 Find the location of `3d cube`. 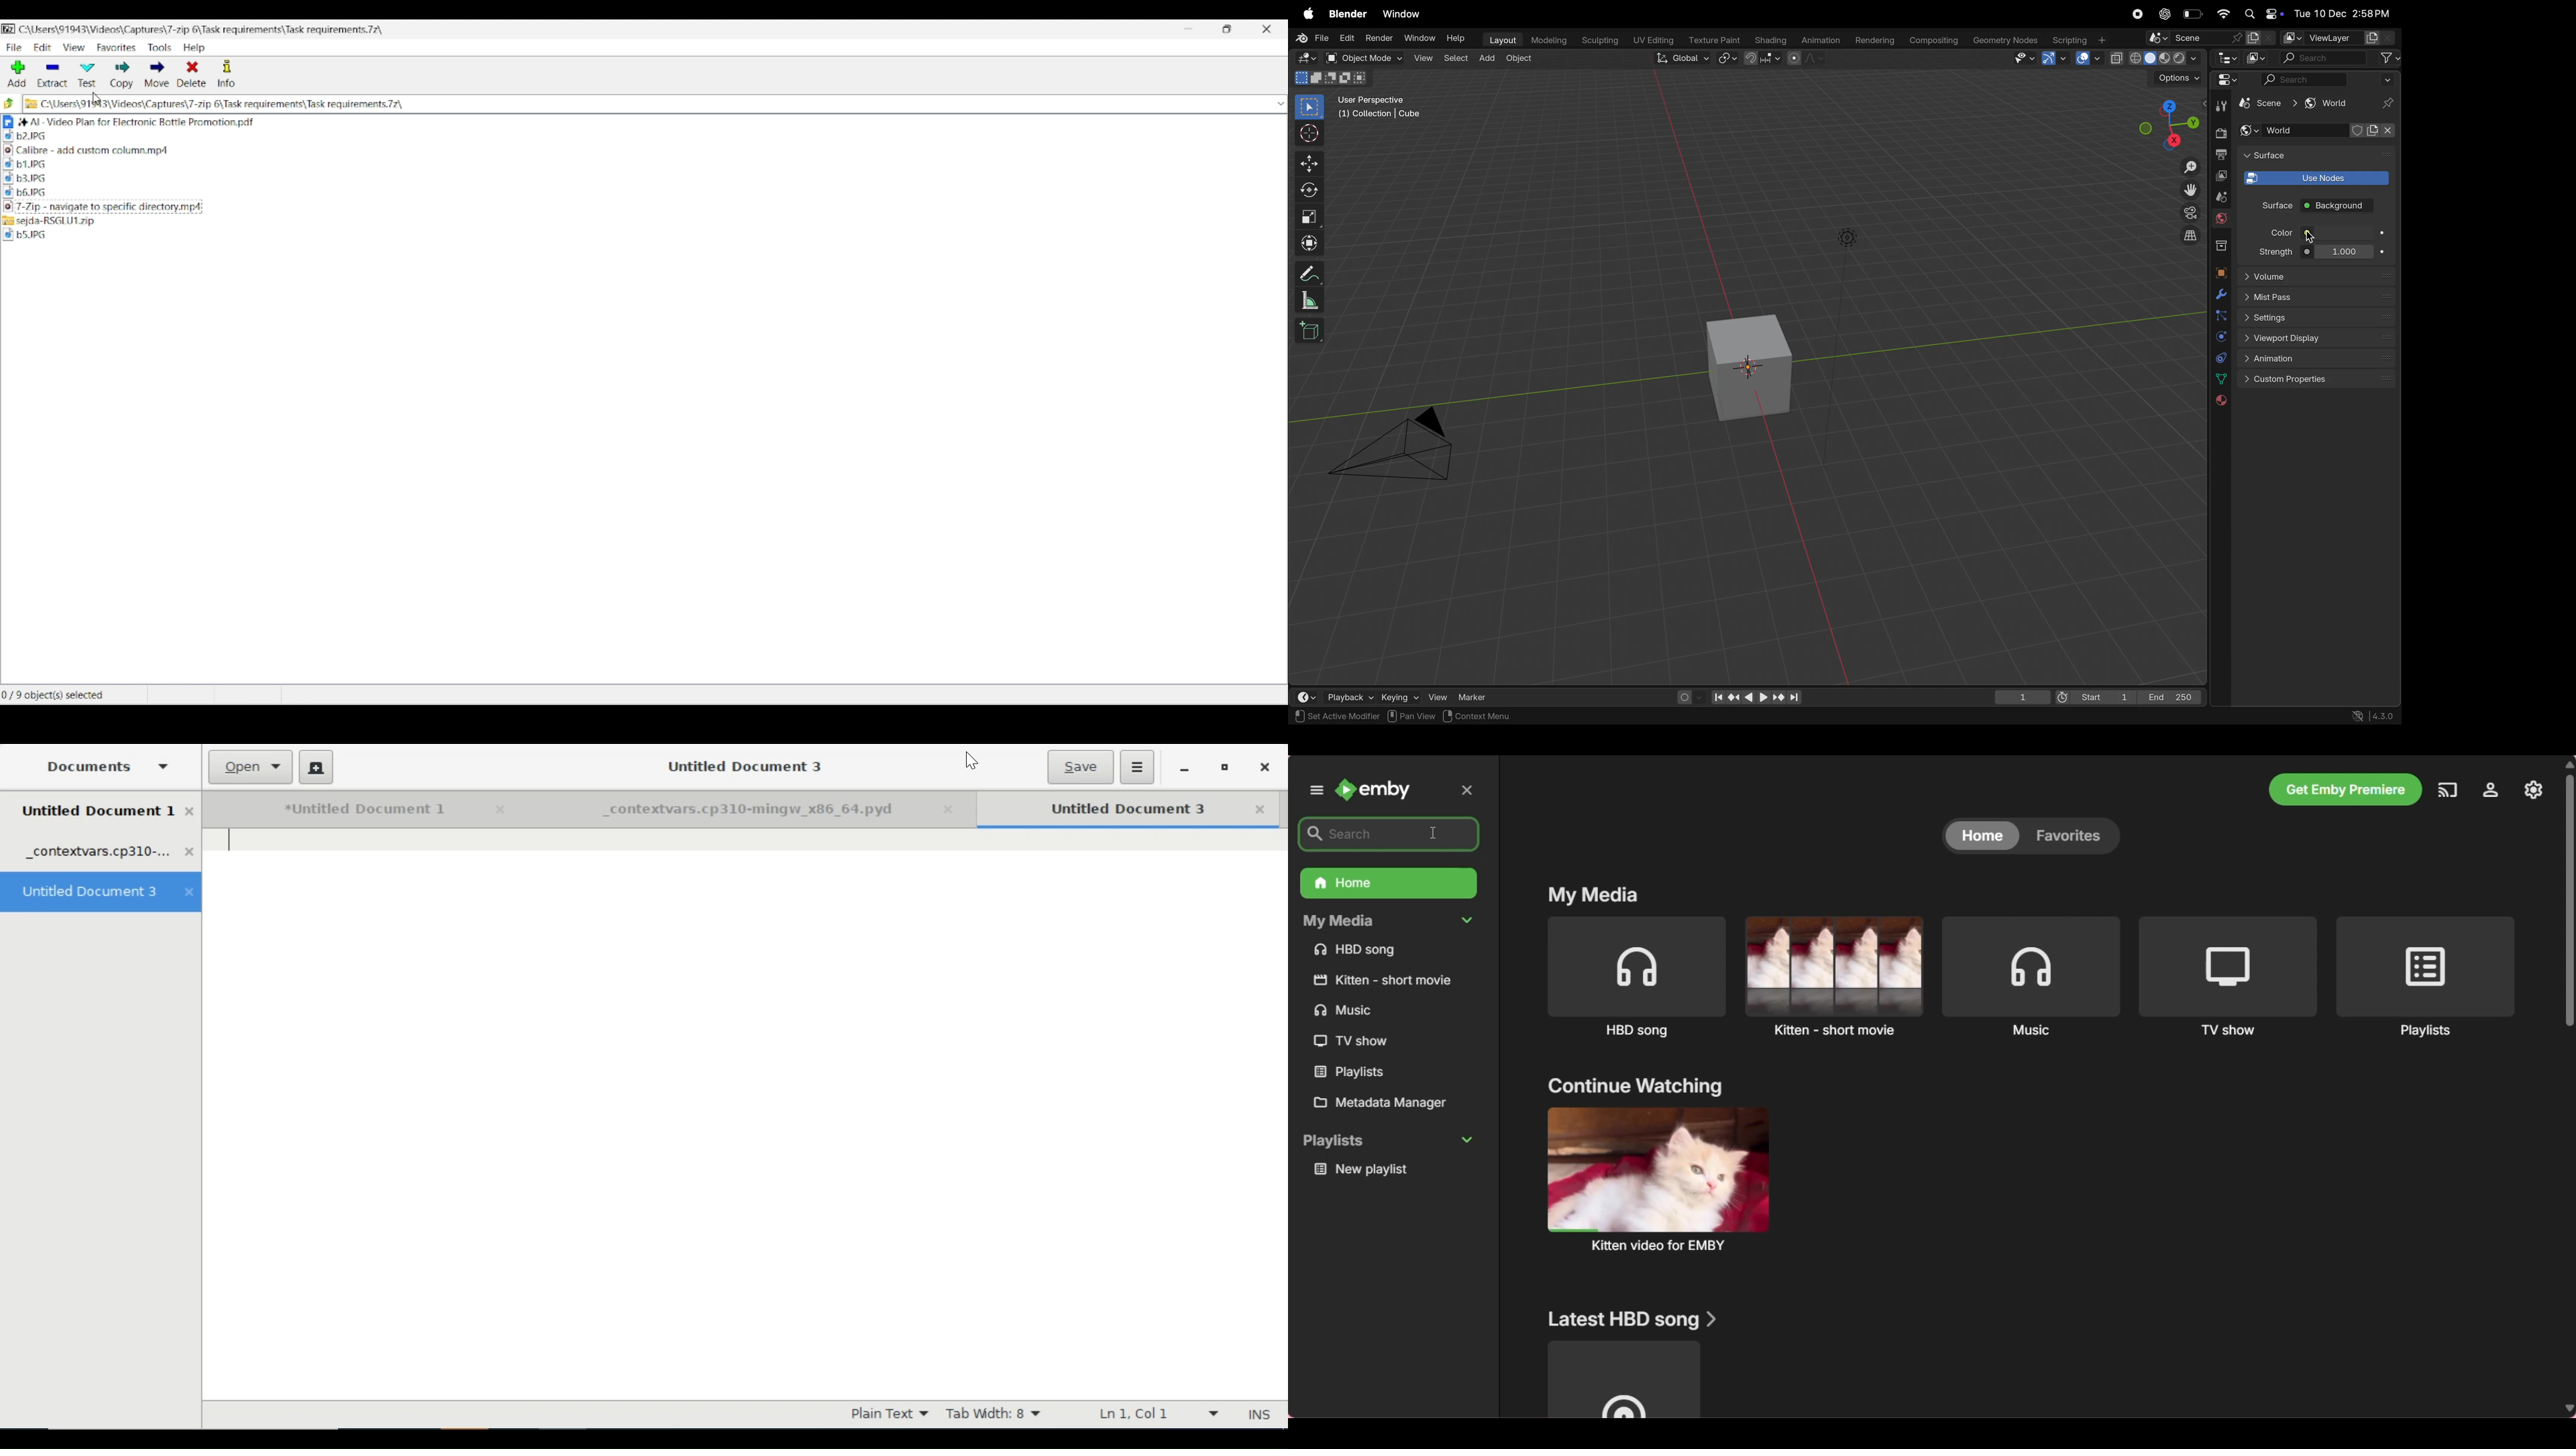

3d cube is located at coordinates (1752, 367).